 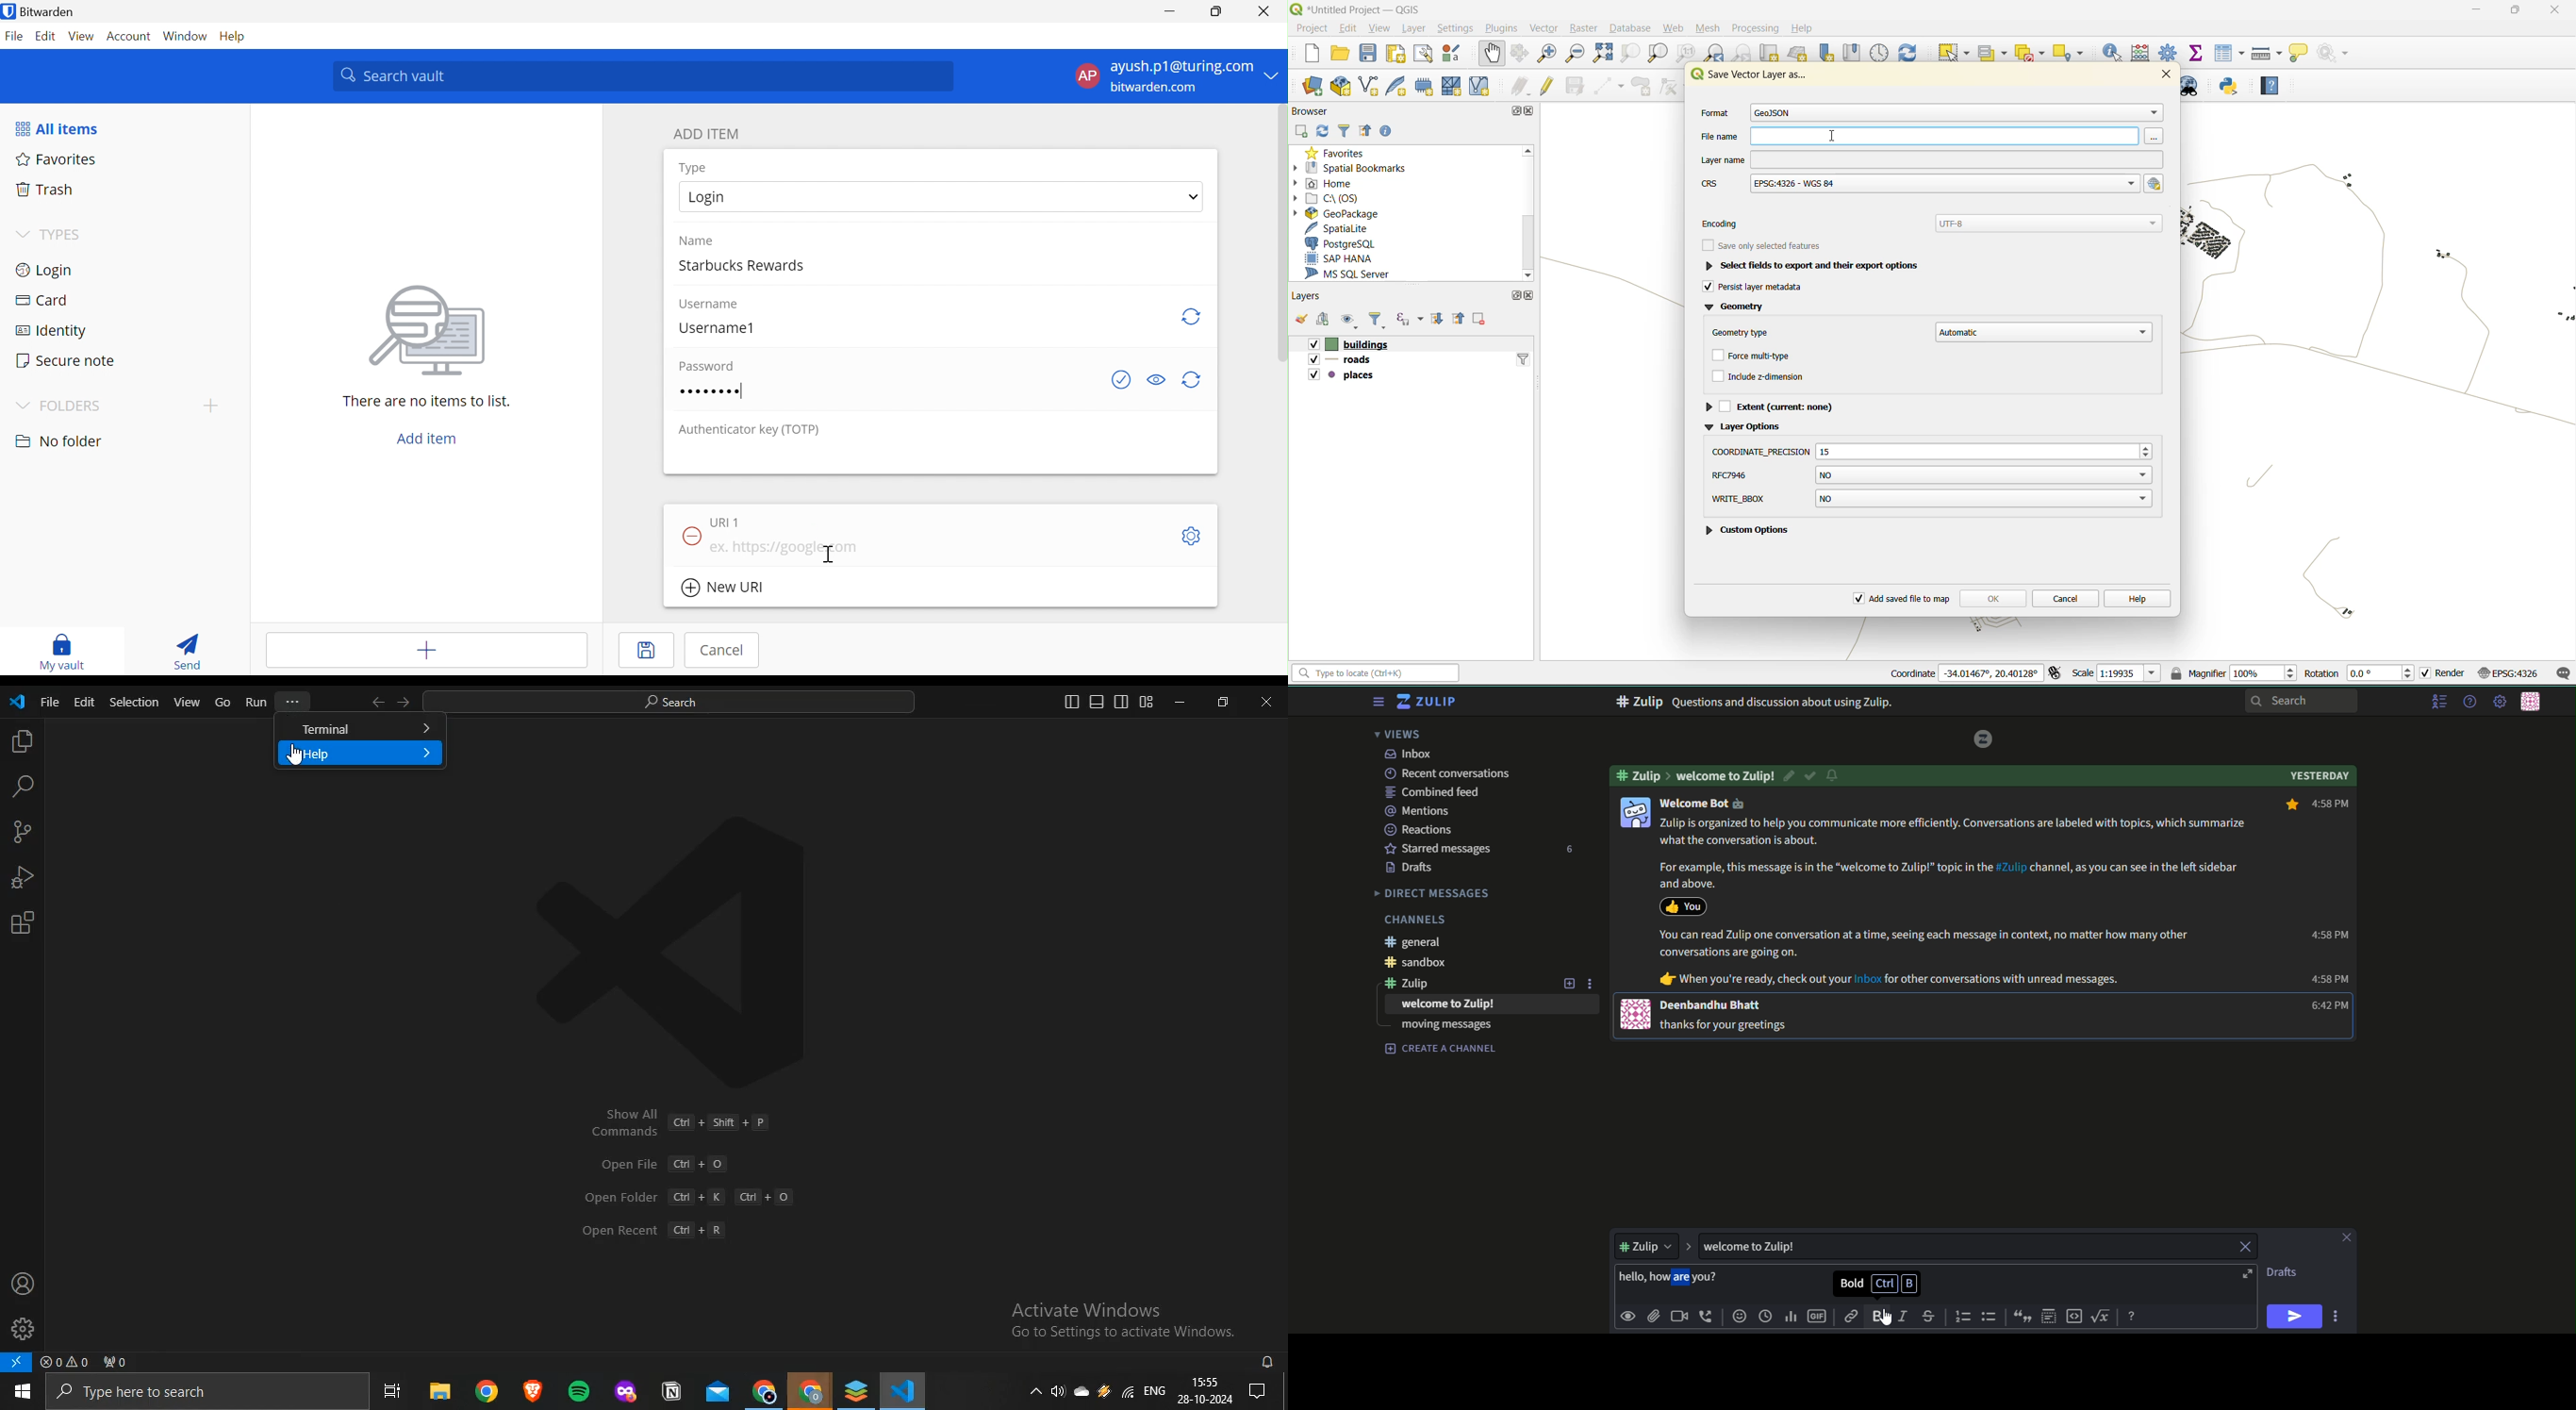 I want to click on 4:58 PM, so click(x=2328, y=935).